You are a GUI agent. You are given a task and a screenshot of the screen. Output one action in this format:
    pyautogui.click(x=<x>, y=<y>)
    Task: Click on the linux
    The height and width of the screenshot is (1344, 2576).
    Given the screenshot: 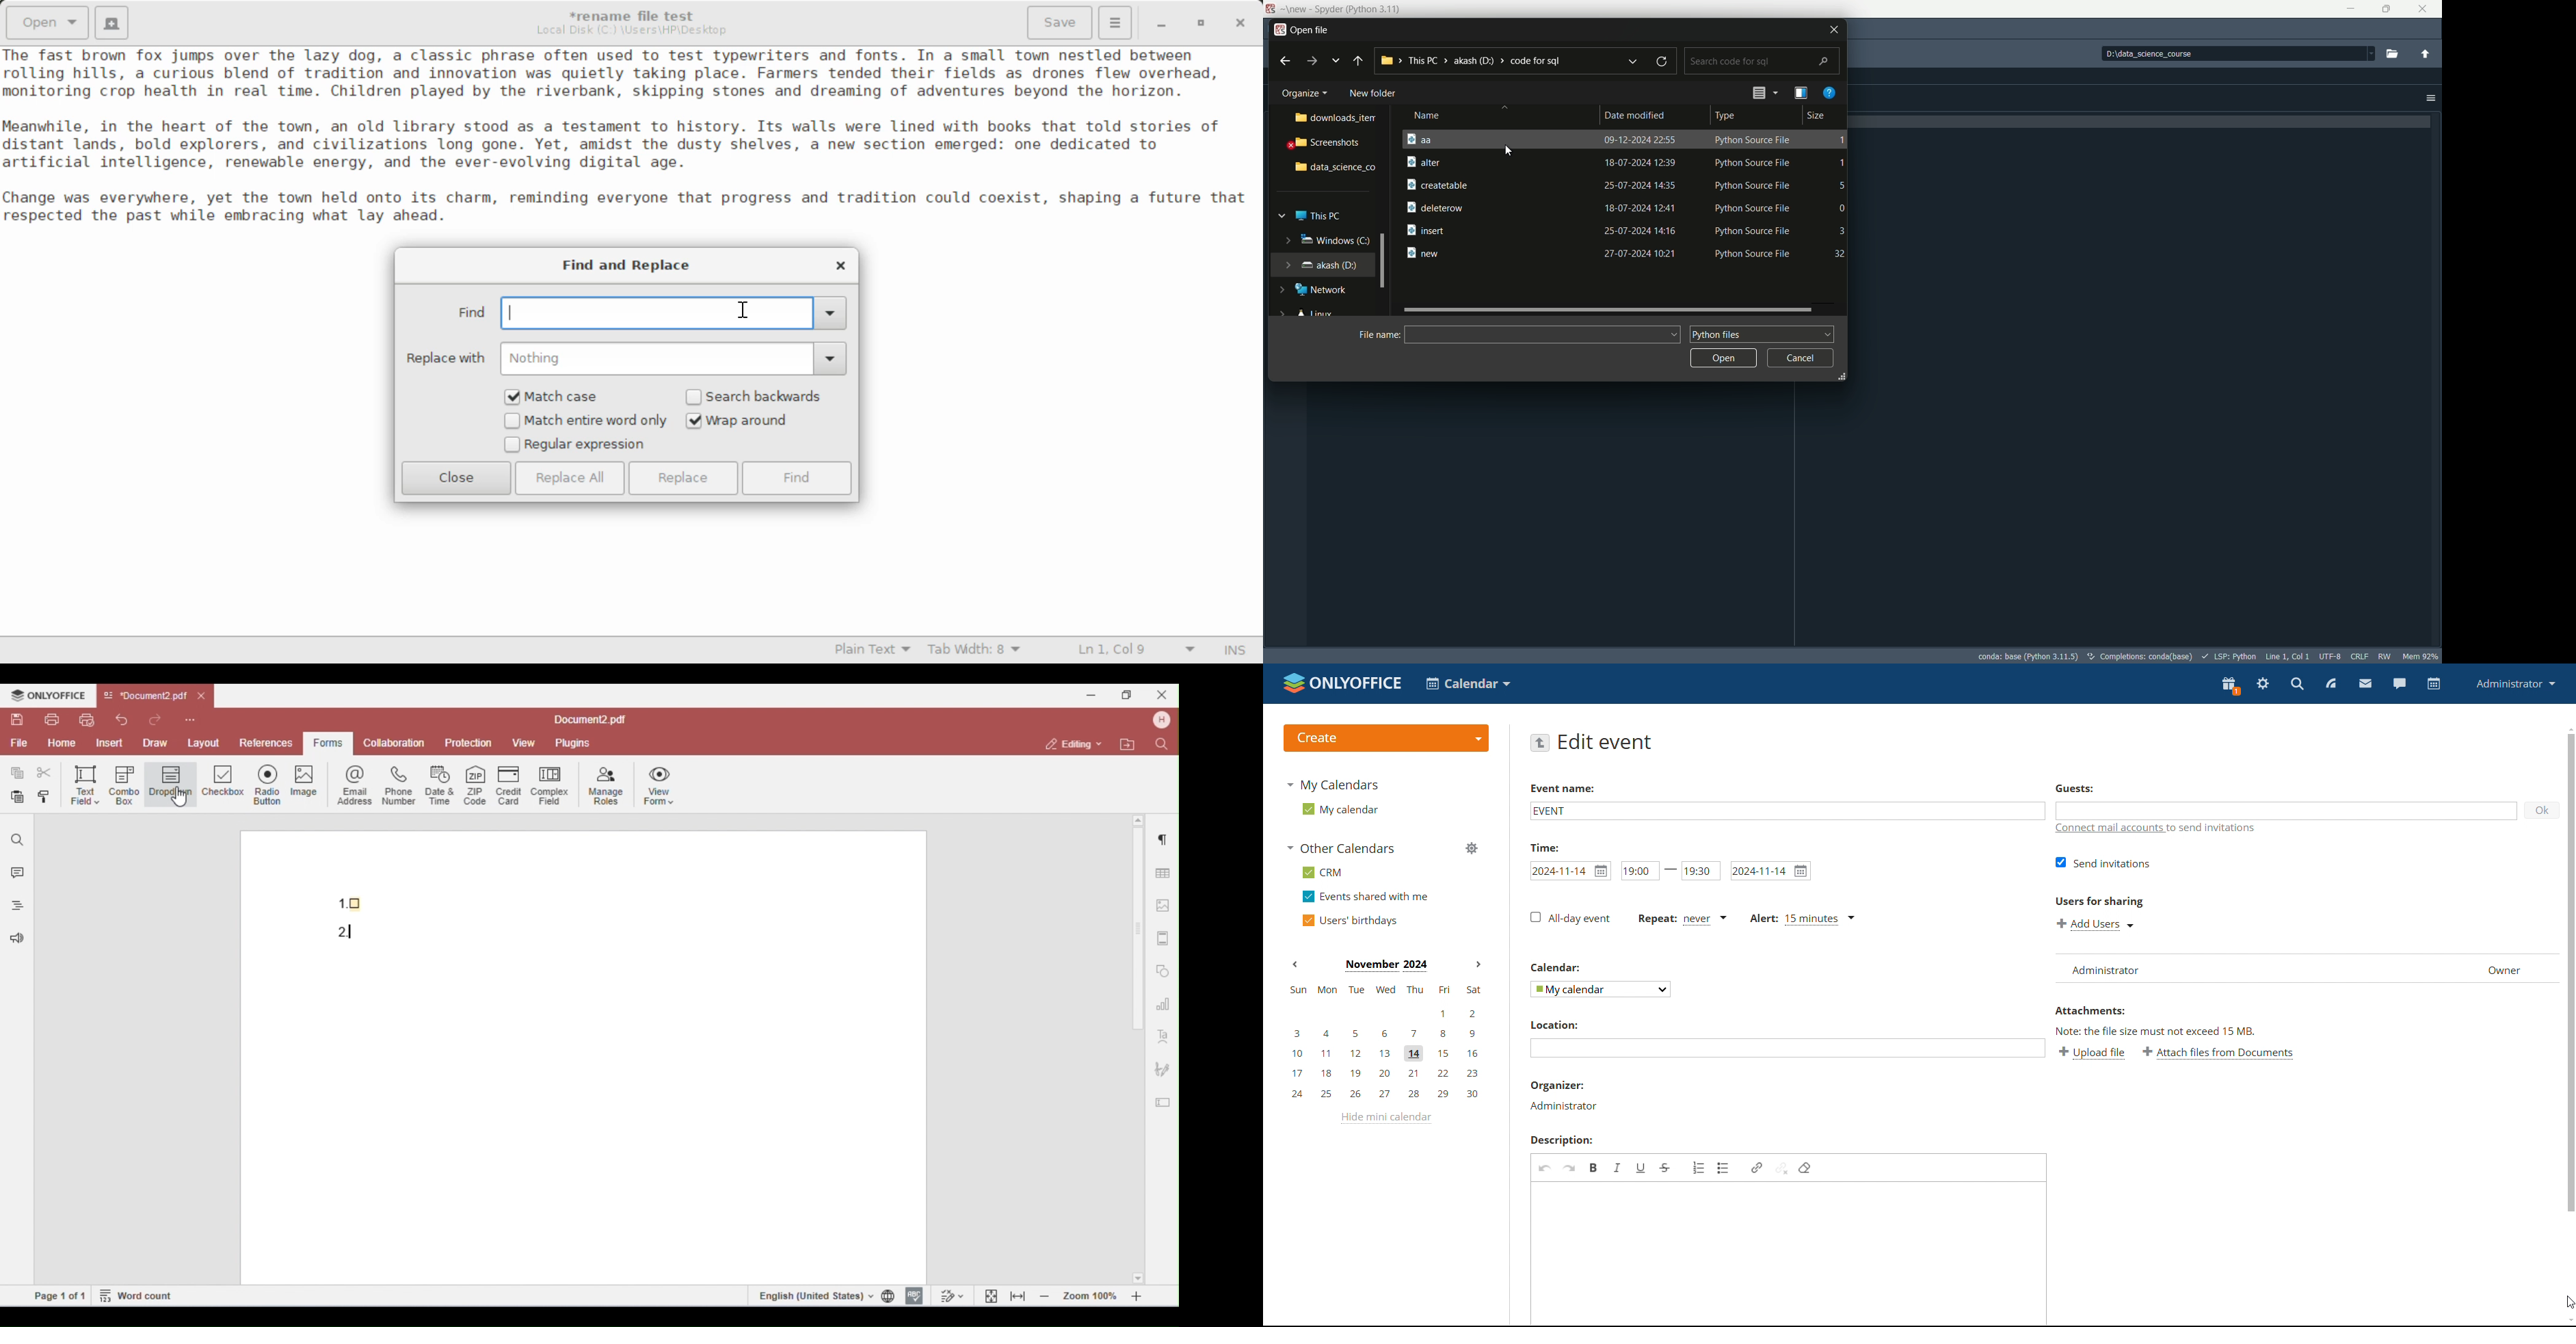 What is the action you would take?
    pyautogui.click(x=1315, y=313)
    